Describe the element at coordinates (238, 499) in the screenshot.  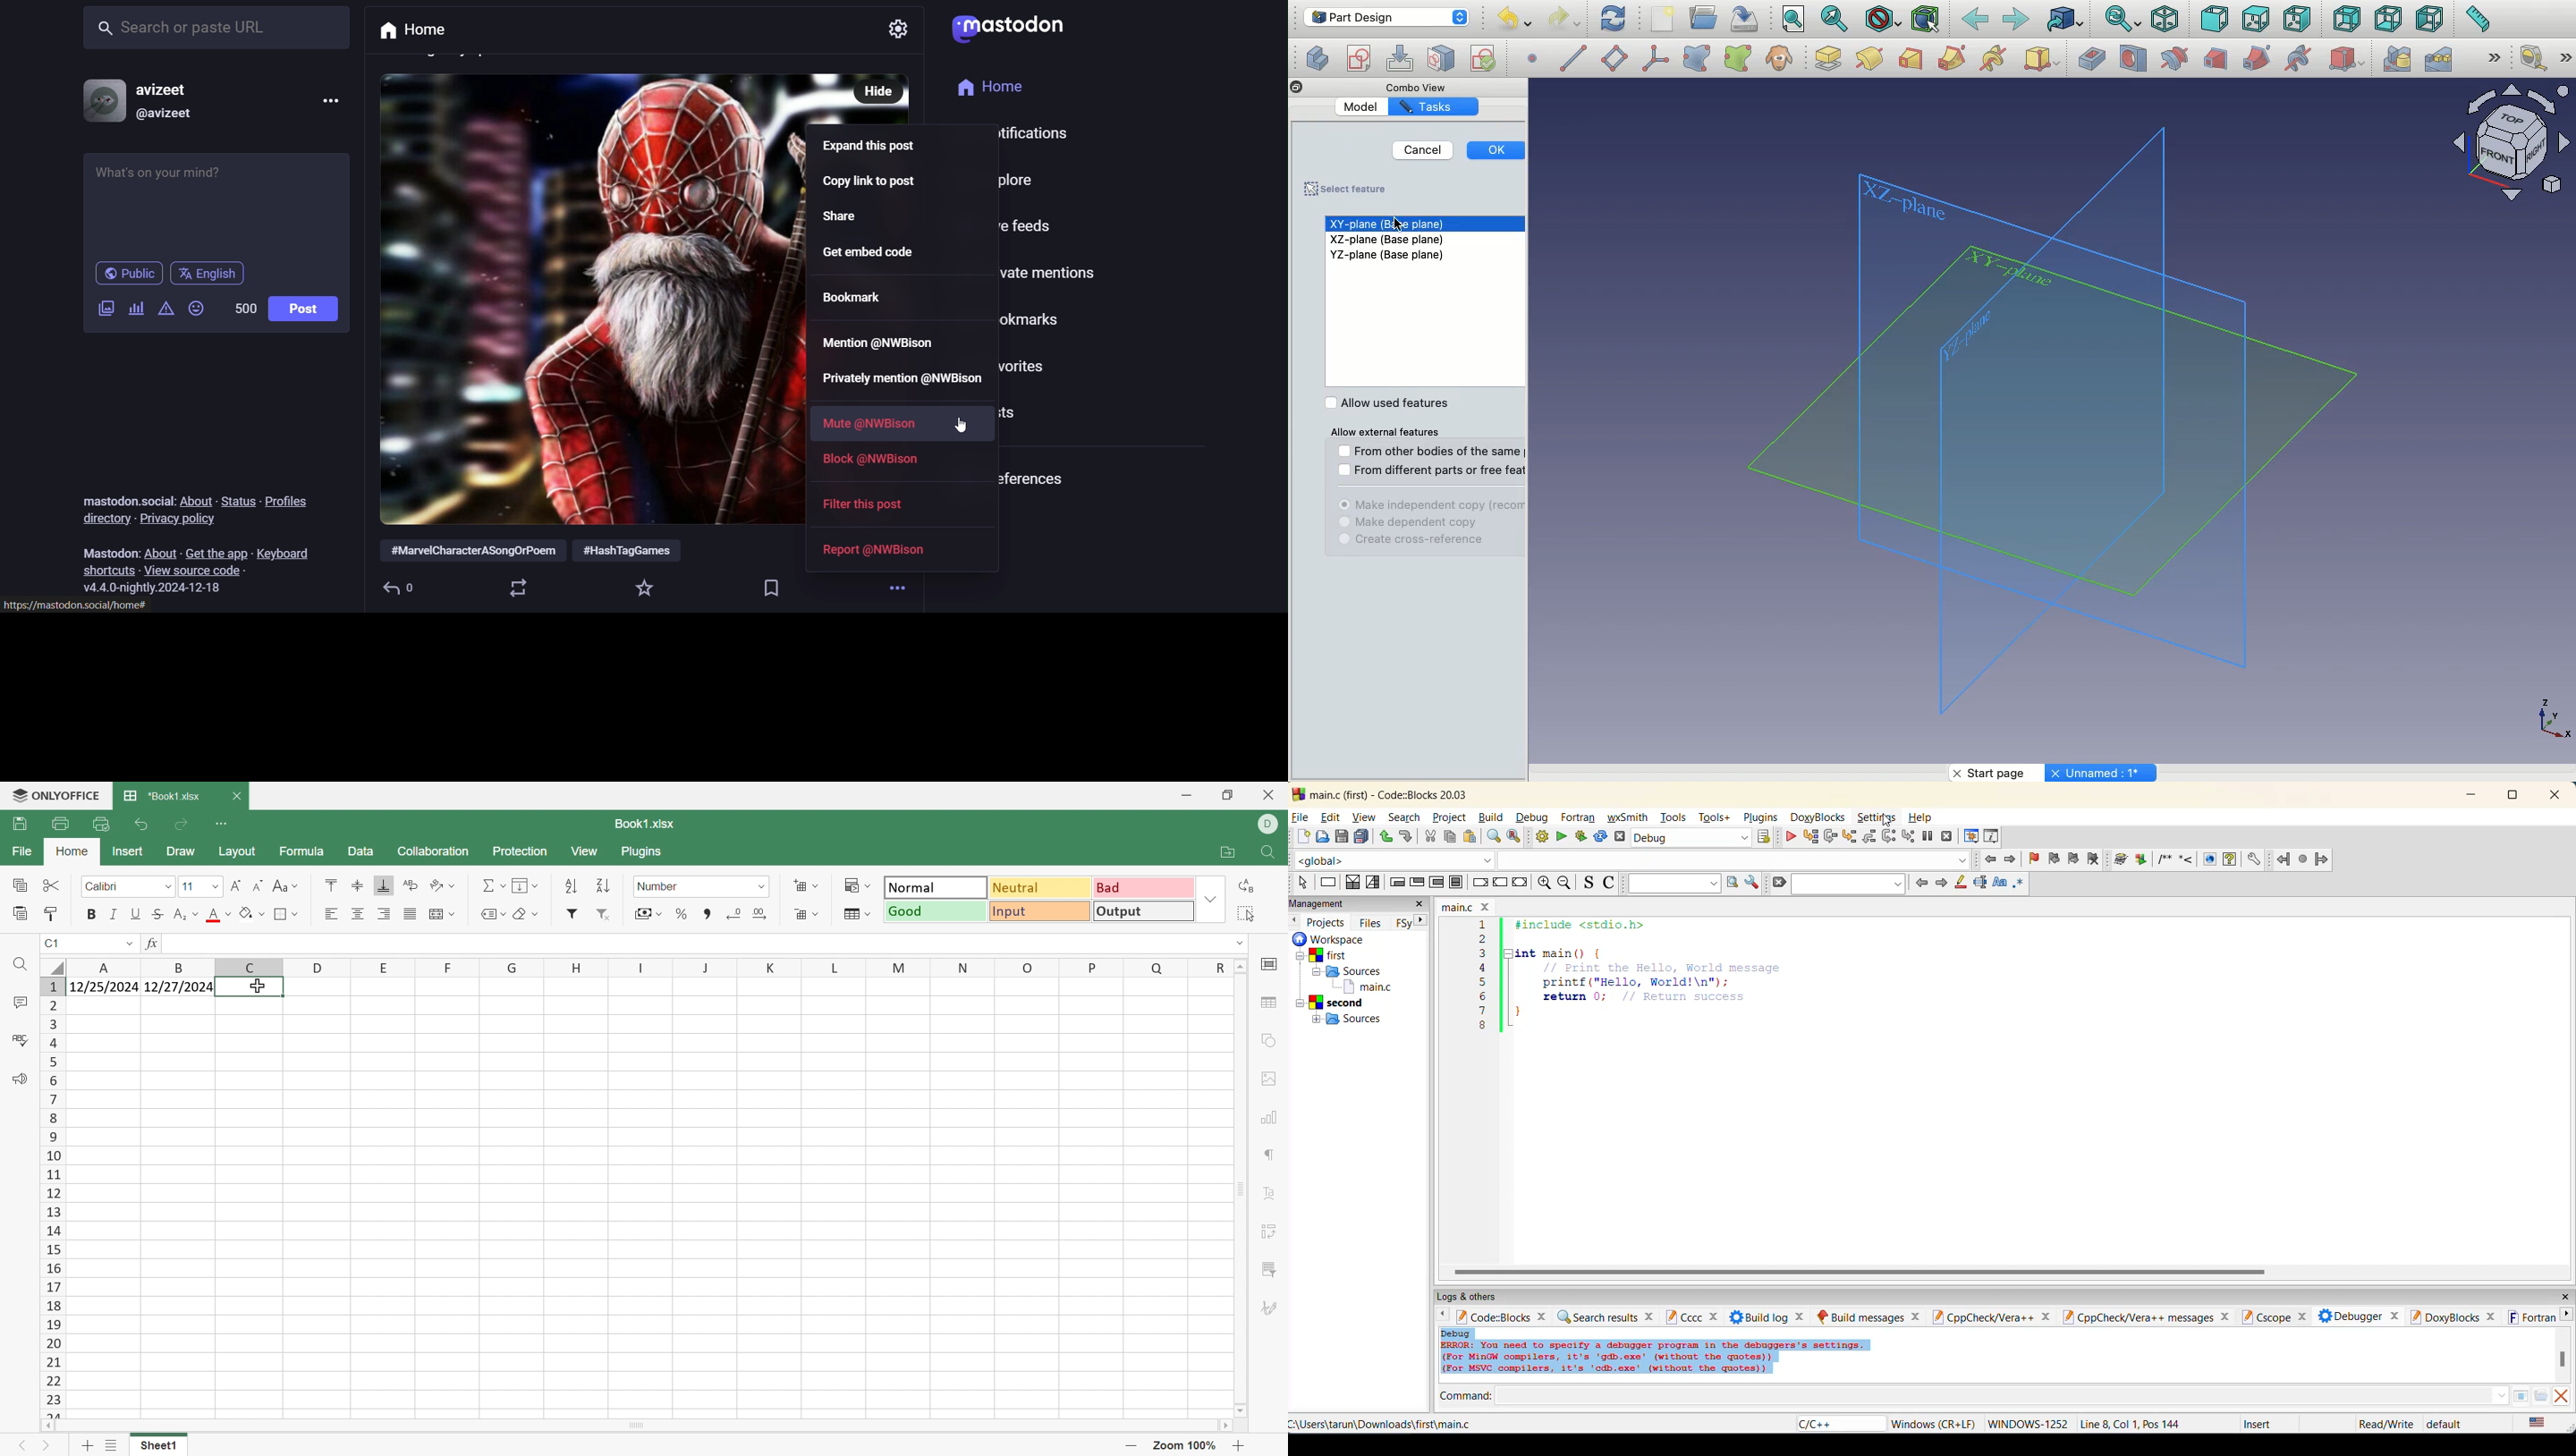
I see `status` at that location.